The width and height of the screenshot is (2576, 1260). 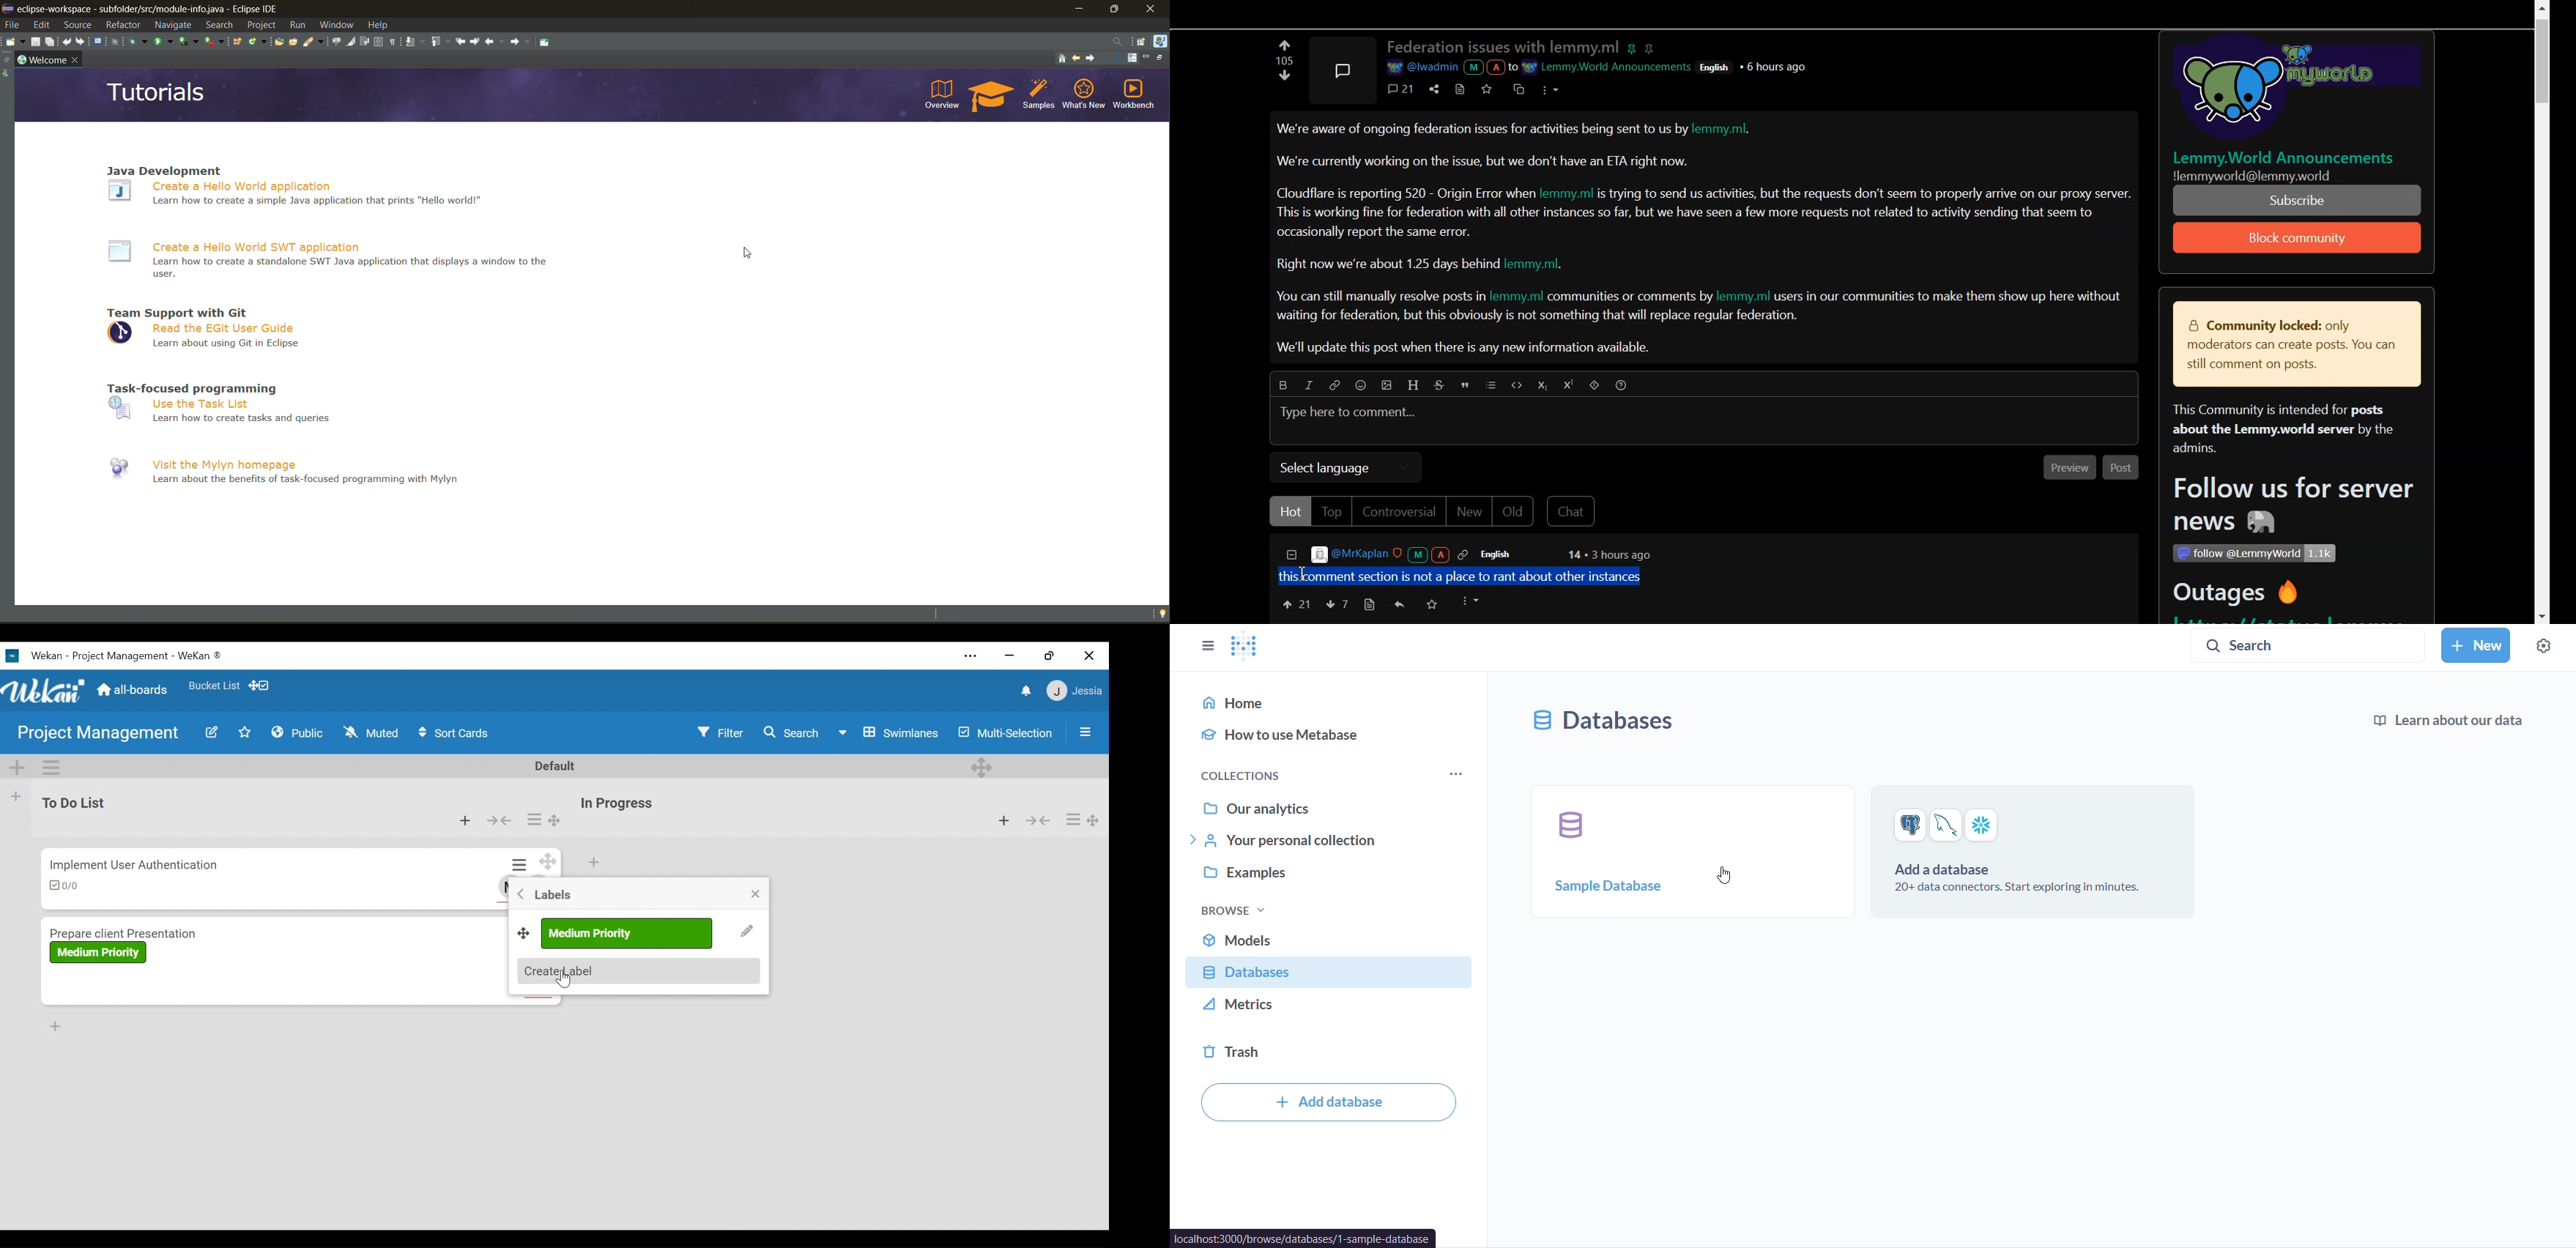 I want to click on how to use metabase, so click(x=1330, y=734).